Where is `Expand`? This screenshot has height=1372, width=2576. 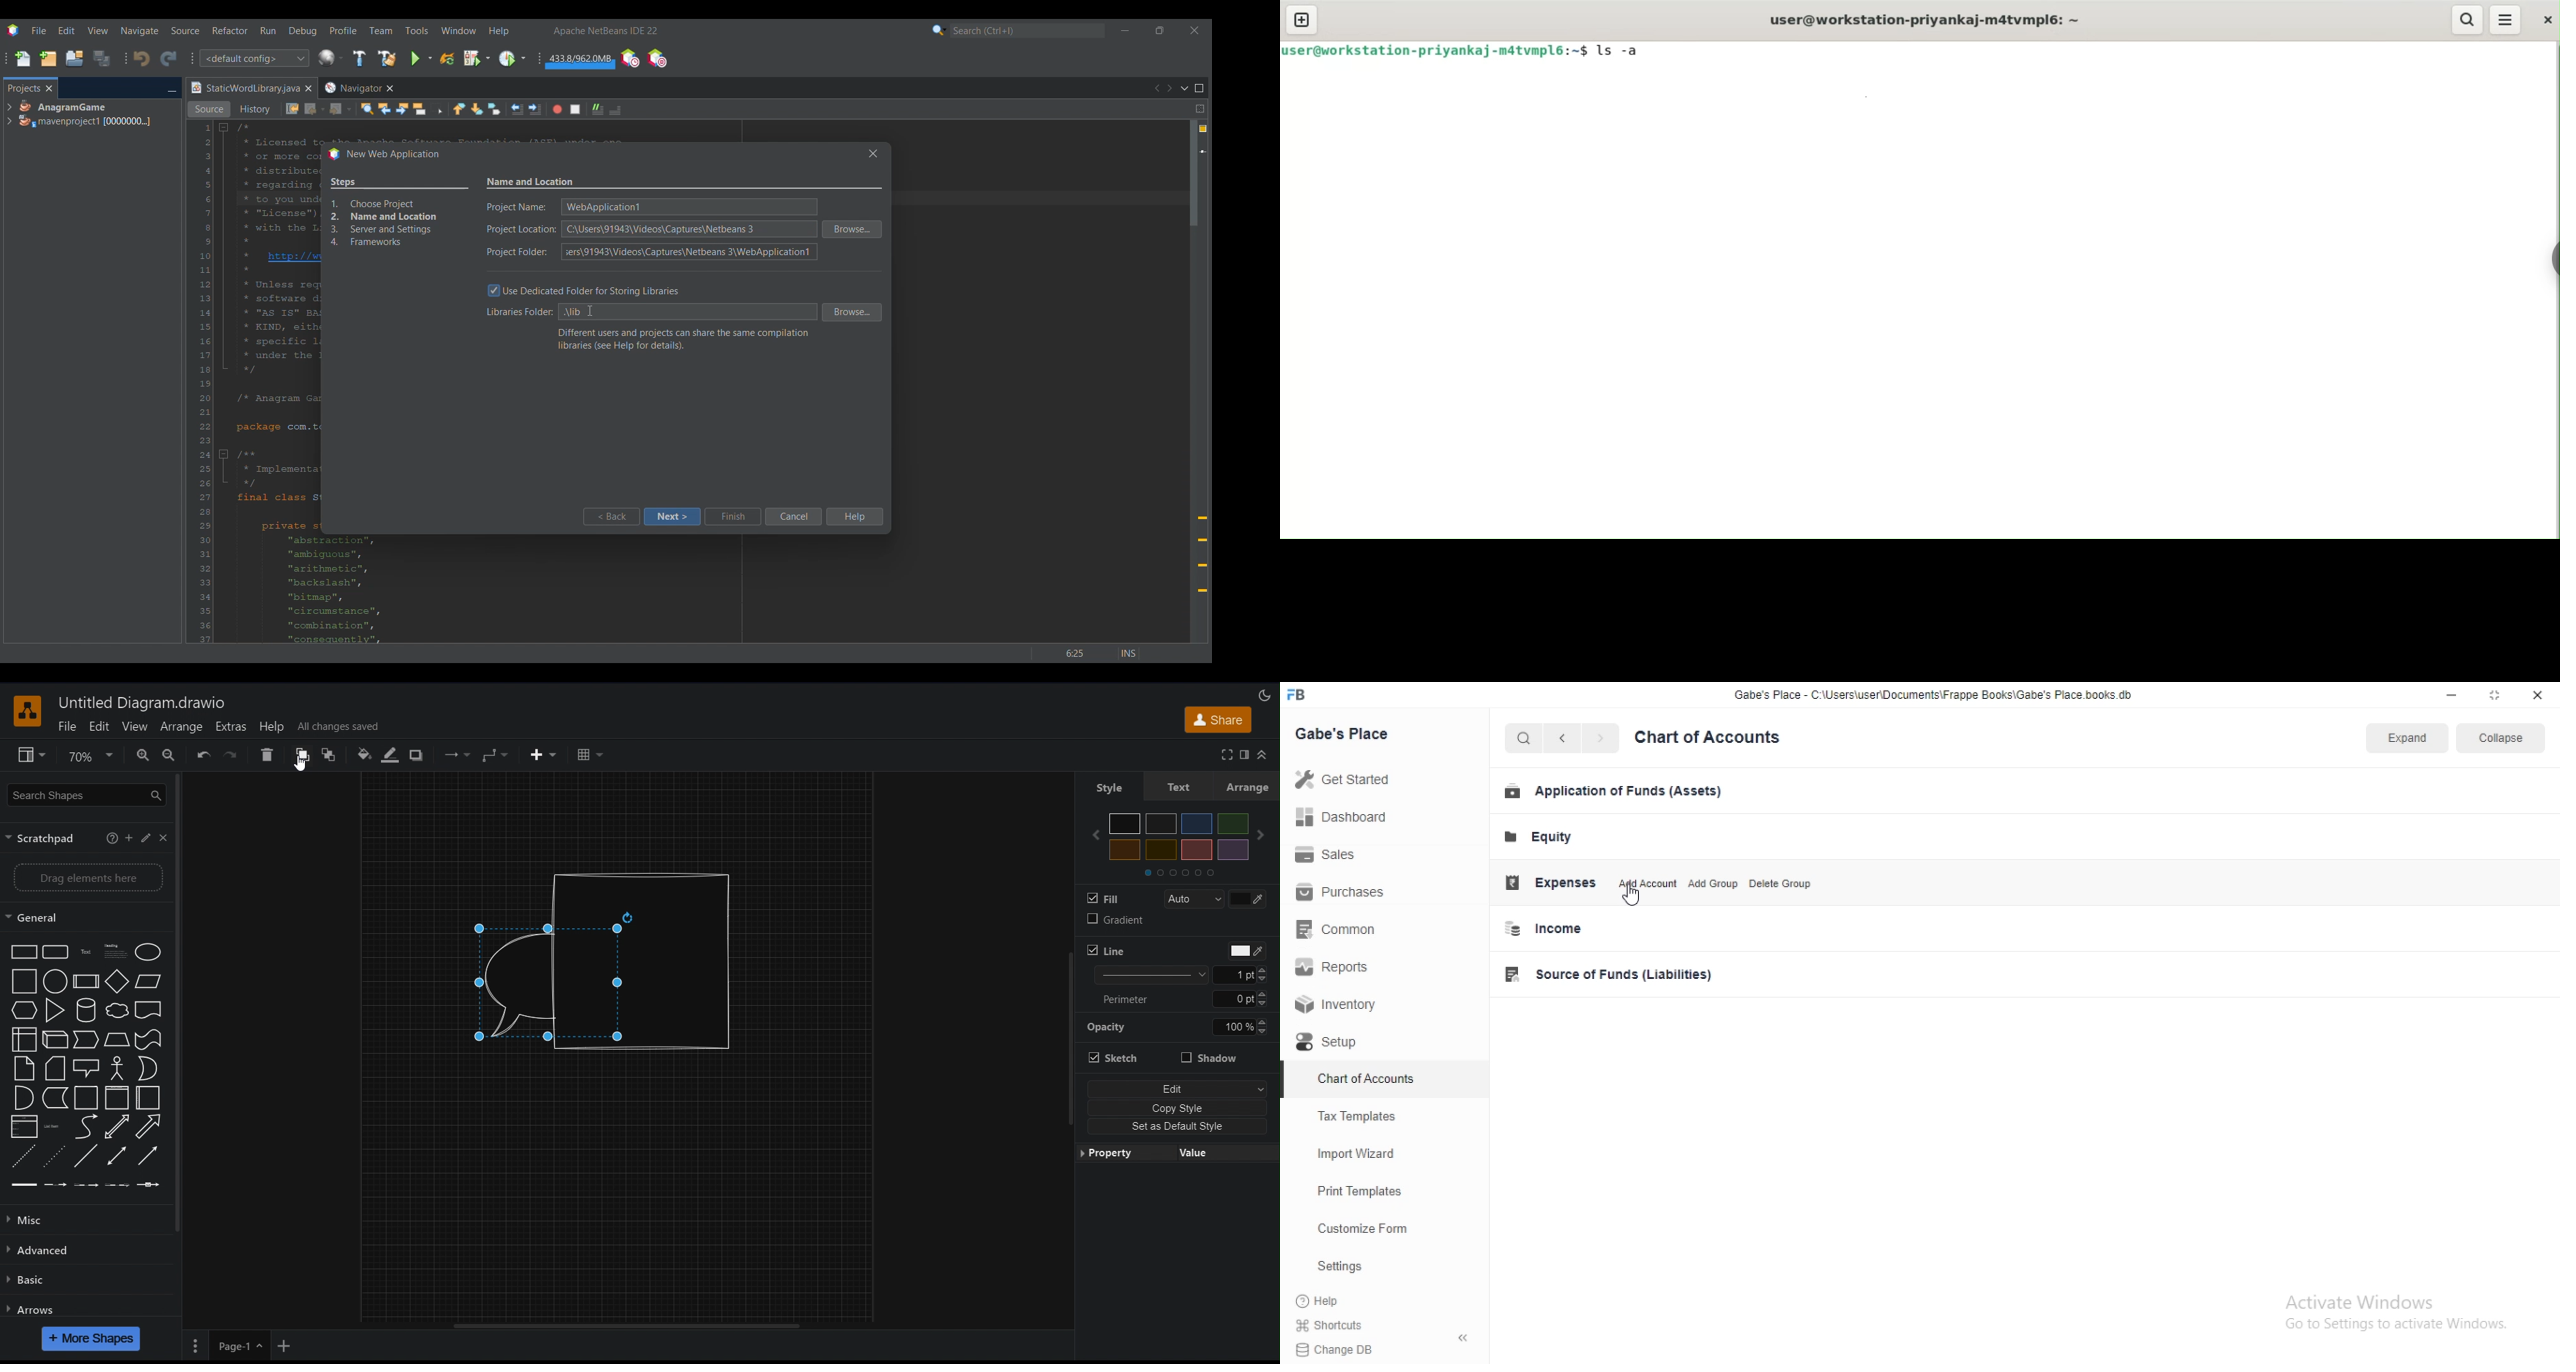 Expand is located at coordinates (2406, 740).